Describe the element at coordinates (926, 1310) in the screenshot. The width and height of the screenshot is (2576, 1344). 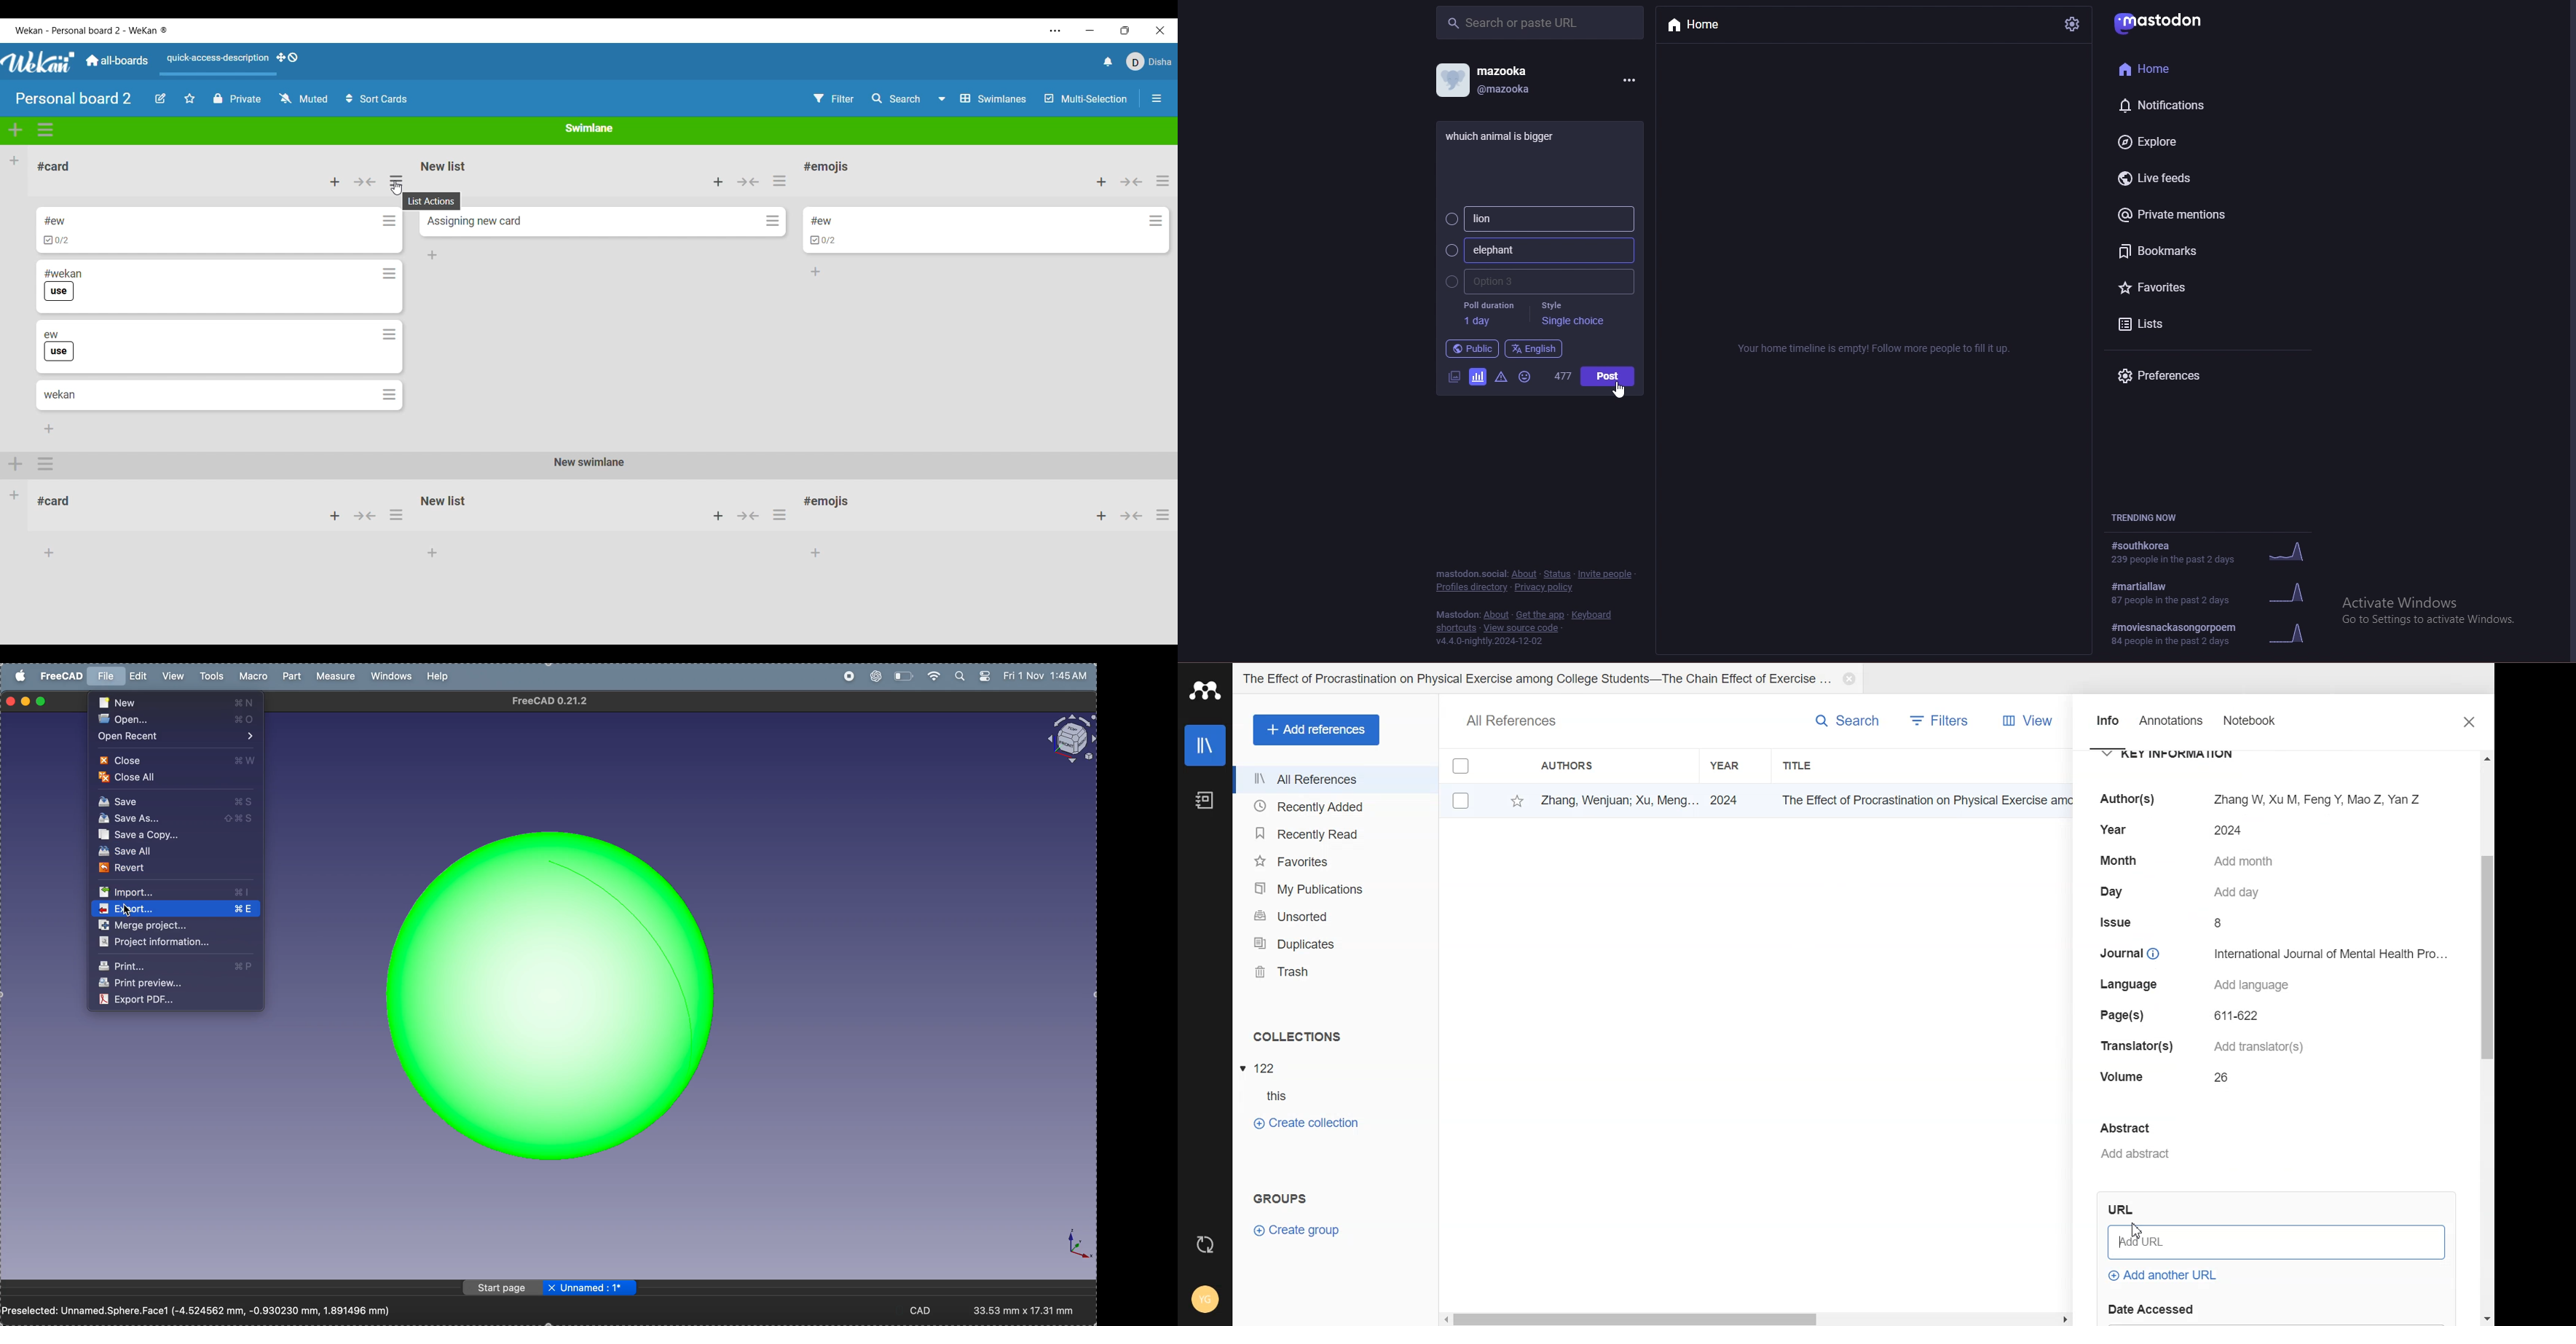
I see `cad` at that location.